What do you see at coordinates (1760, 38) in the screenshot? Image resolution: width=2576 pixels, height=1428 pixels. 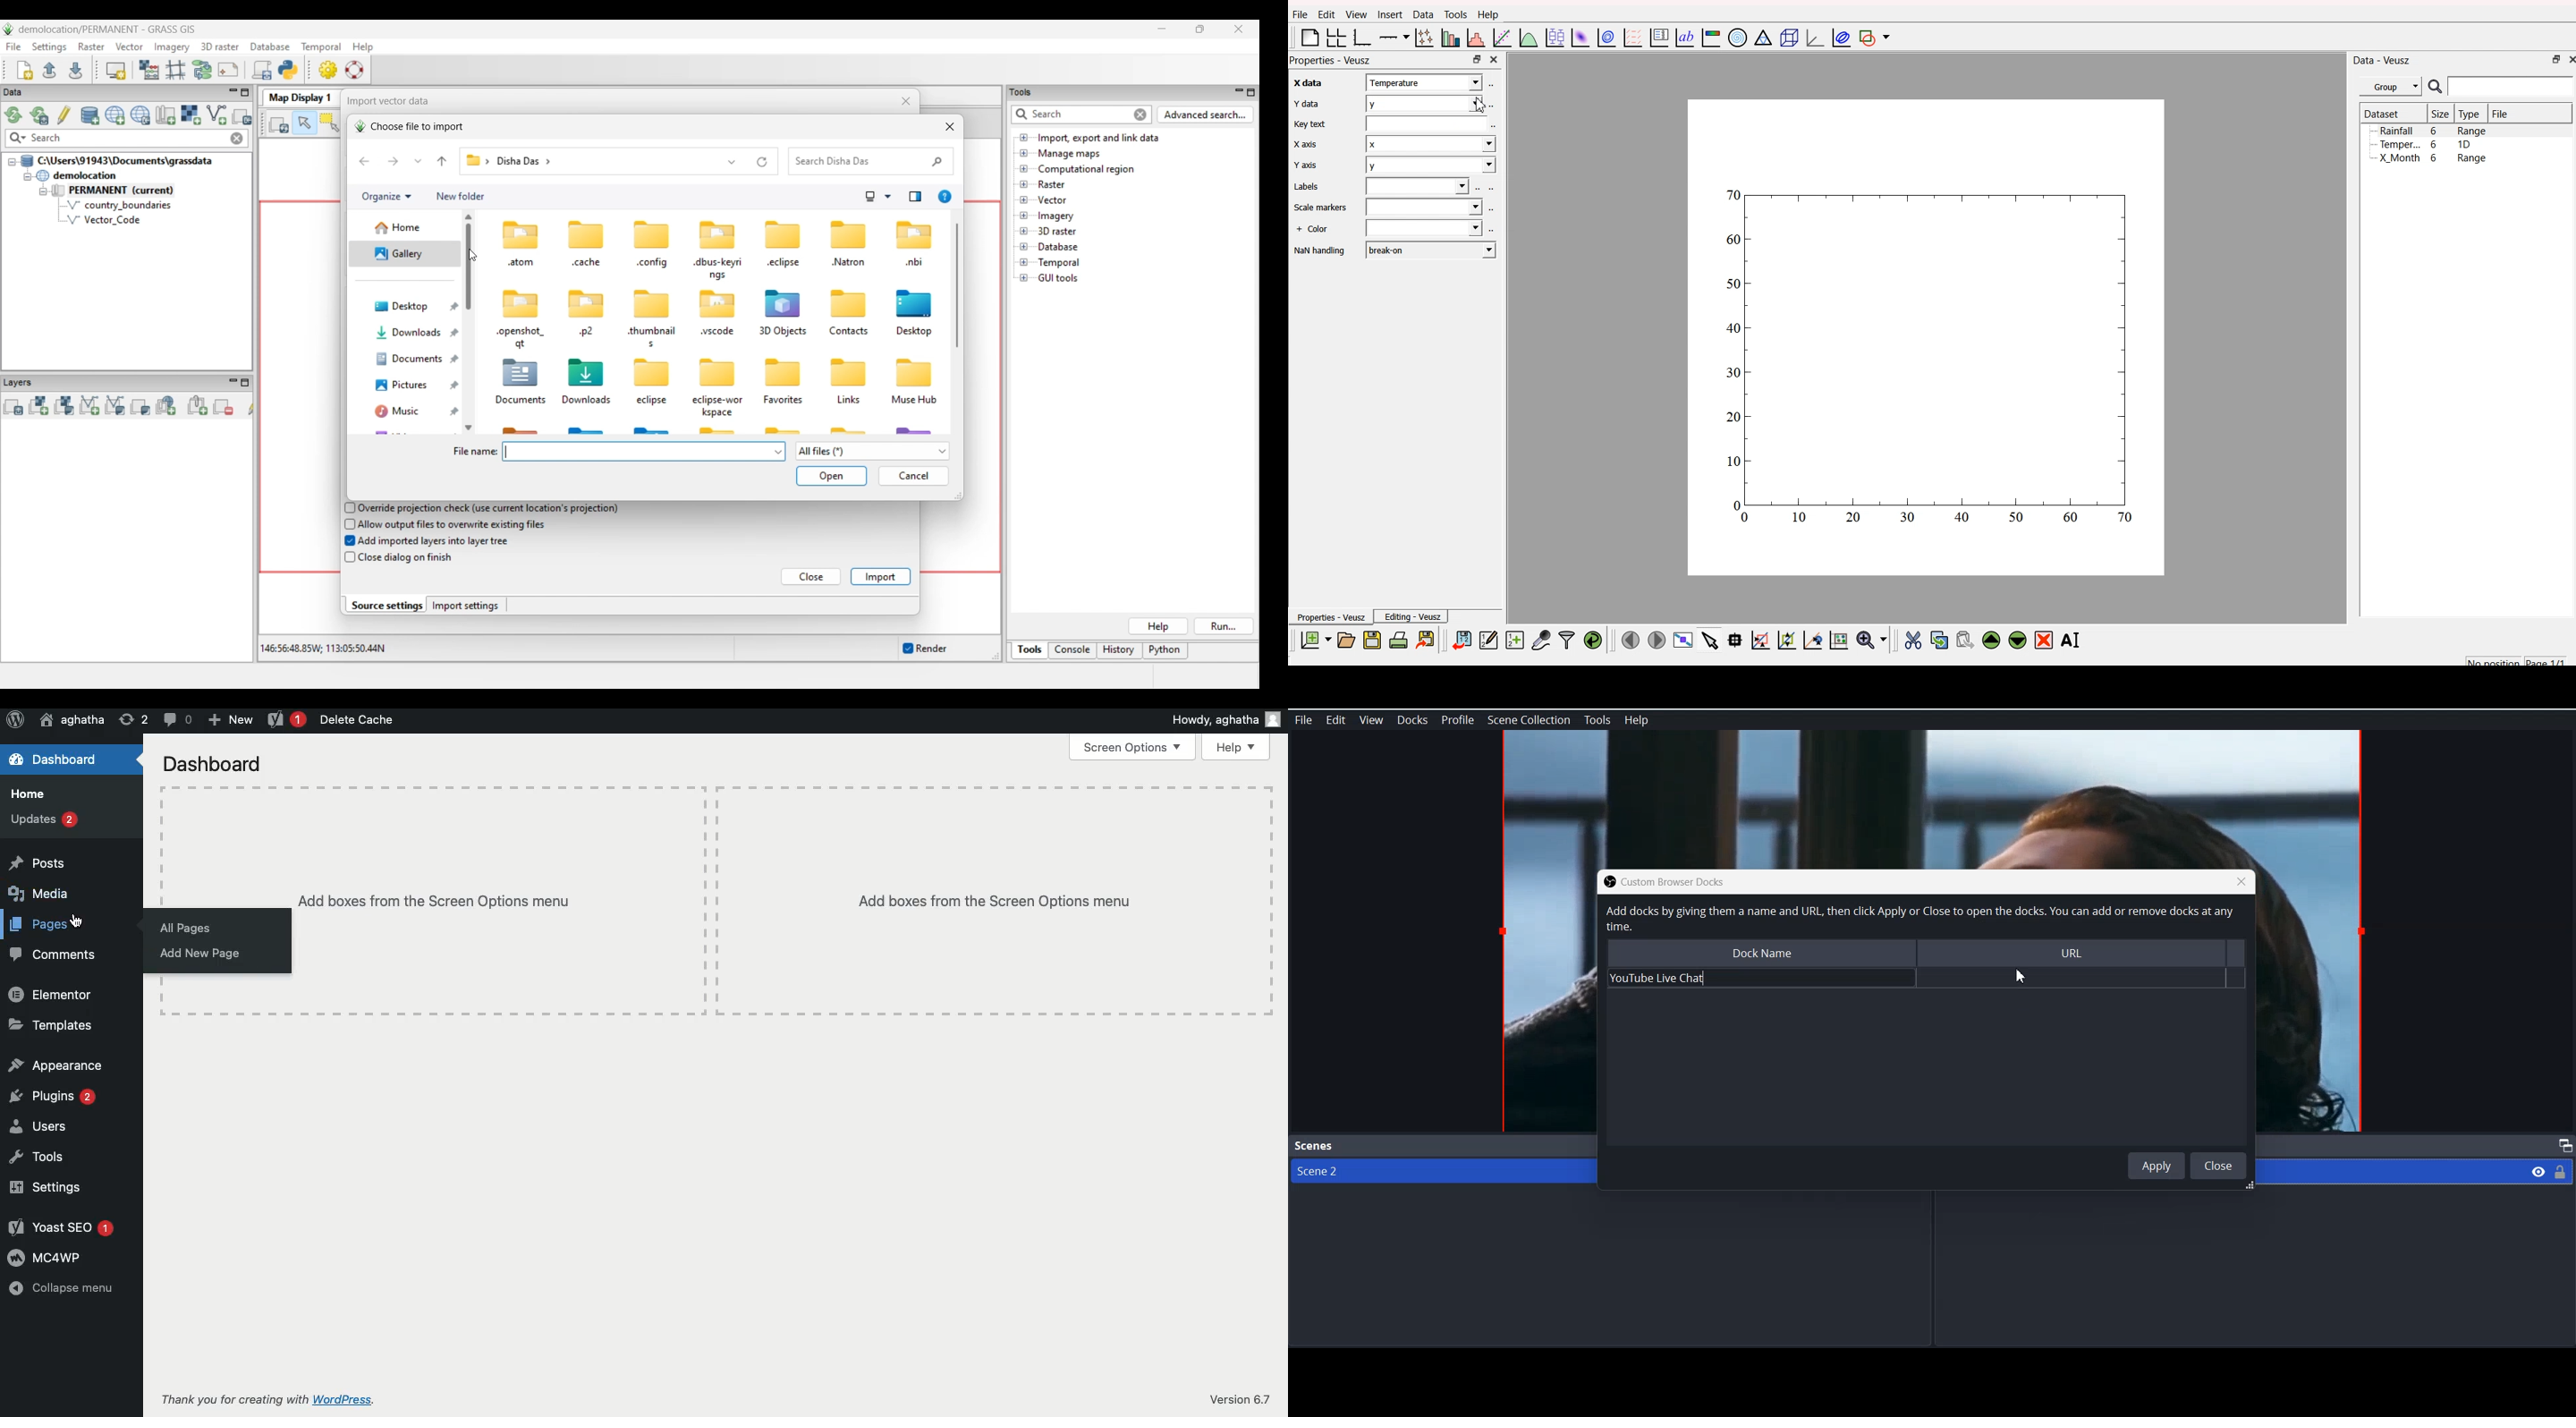 I see `Ternary graph` at bounding box center [1760, 38].